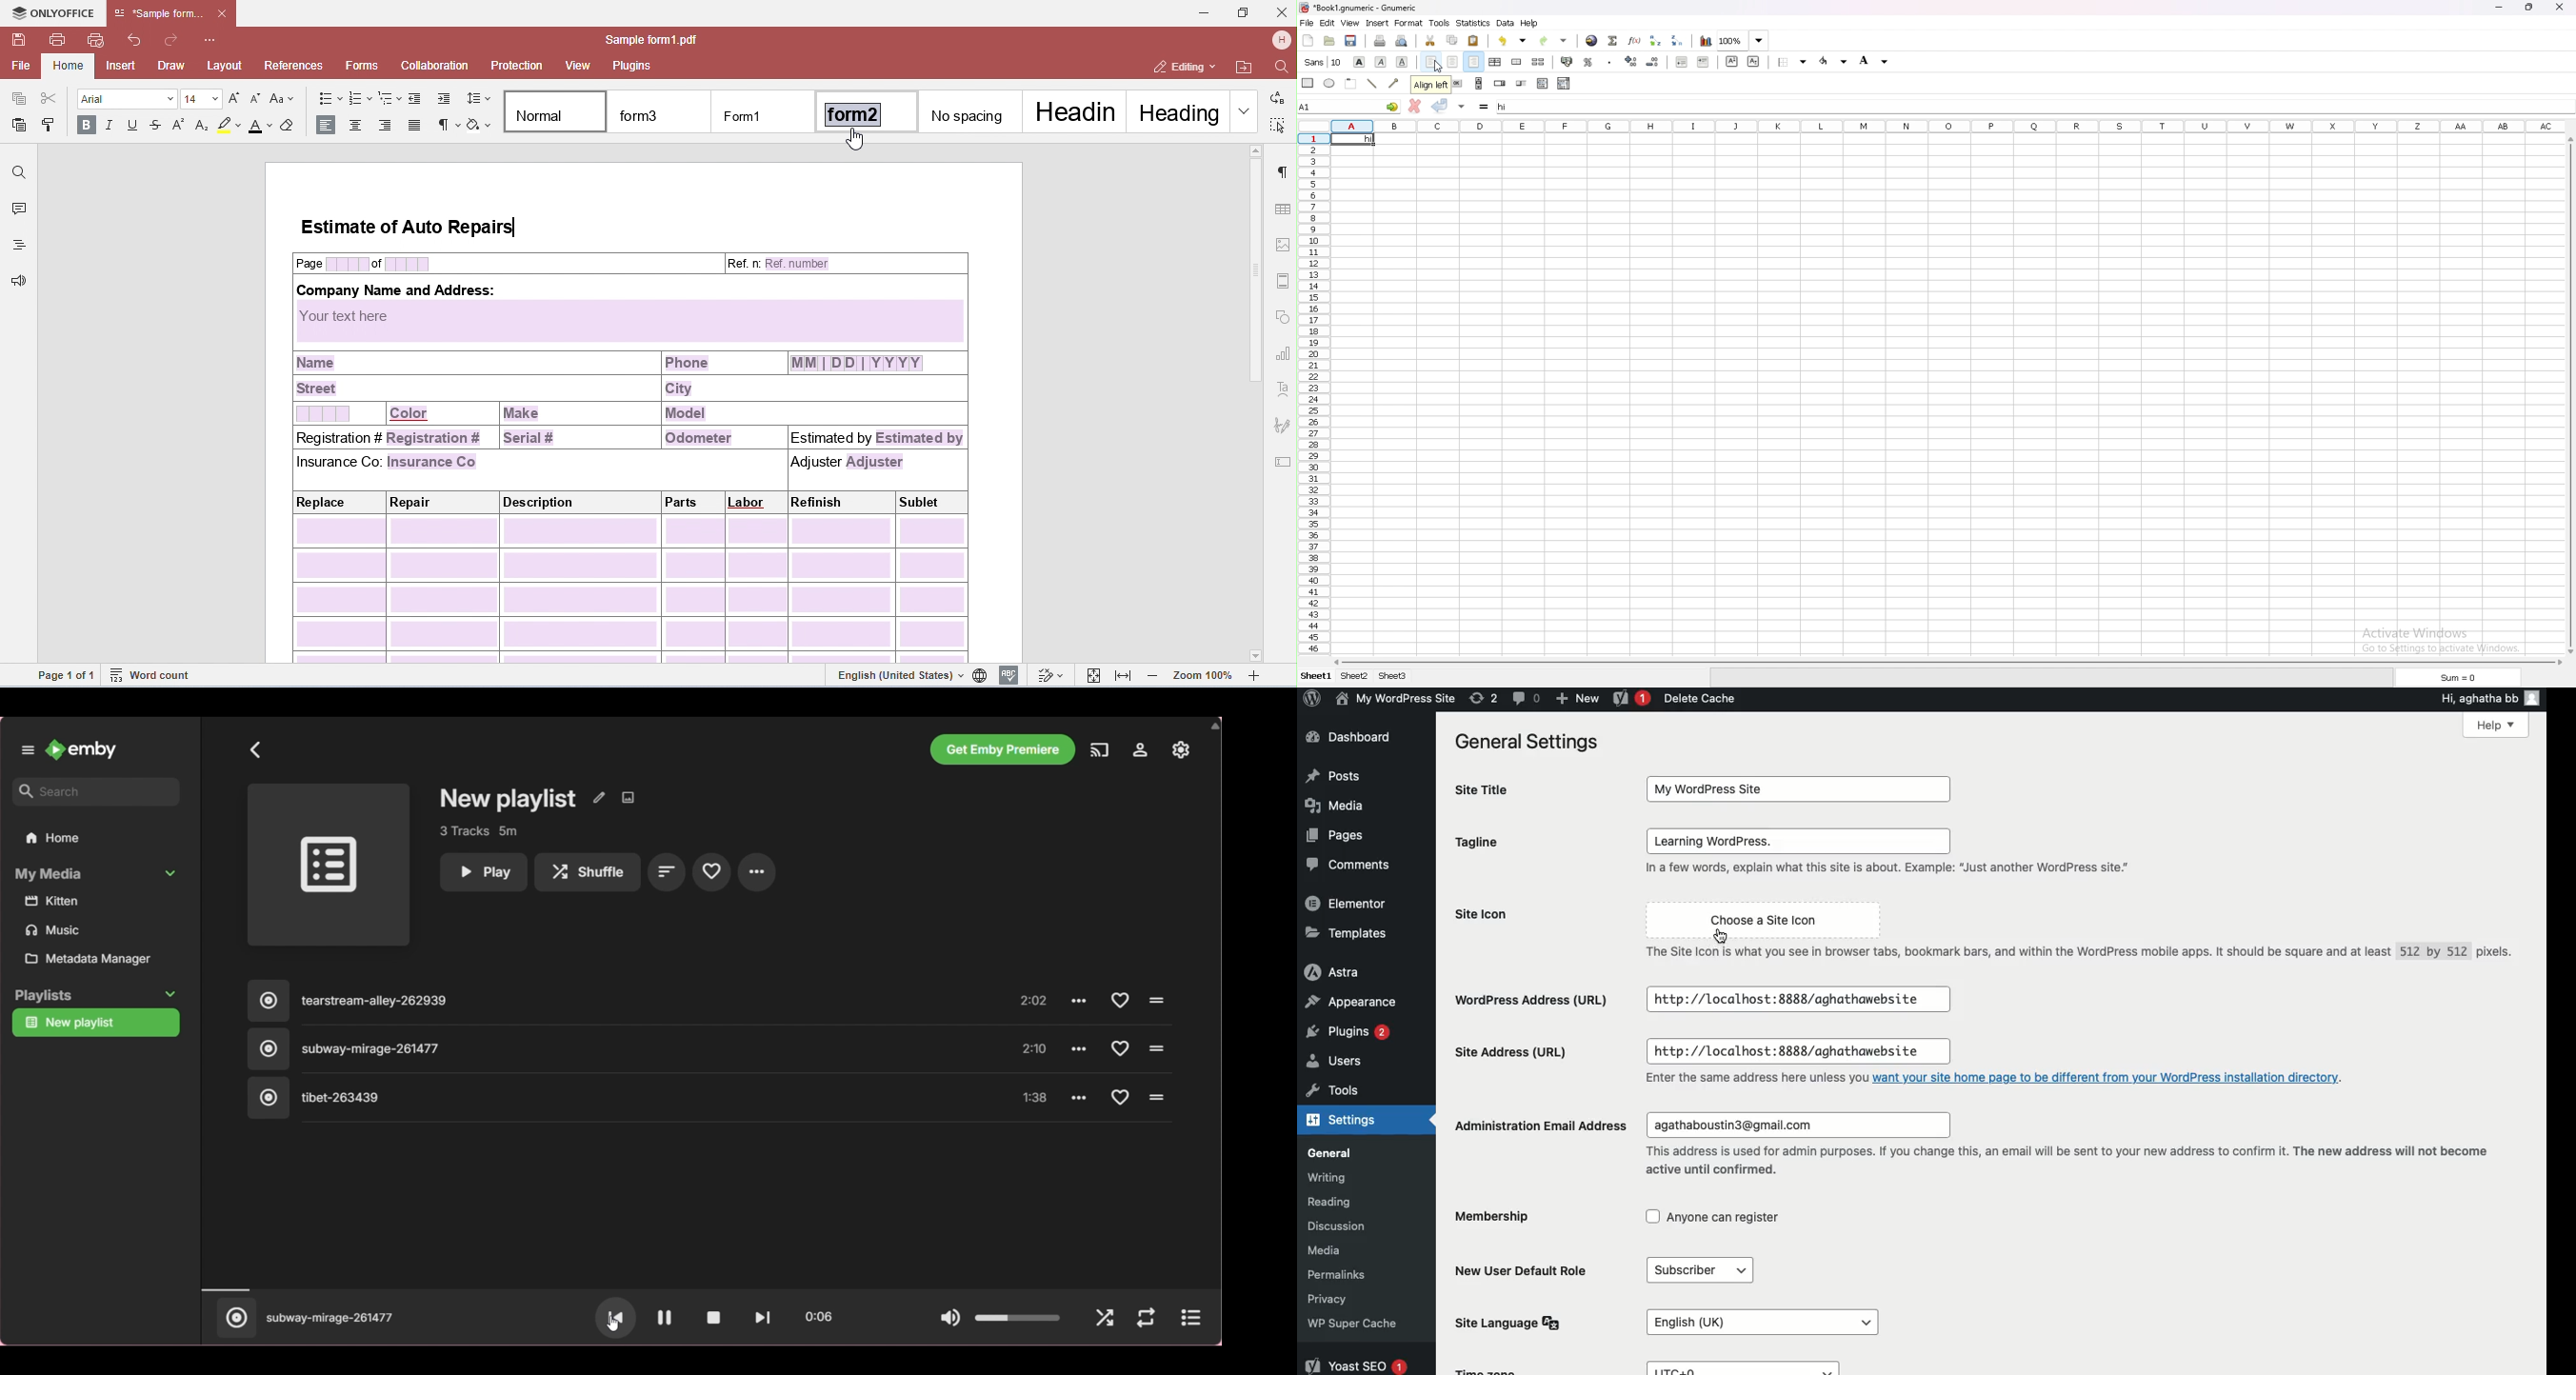 This screenshot has width=2576, height=1400. Describe the element at coordinates (1360, 1199) in the screenshot. I see `Reading` at that location.